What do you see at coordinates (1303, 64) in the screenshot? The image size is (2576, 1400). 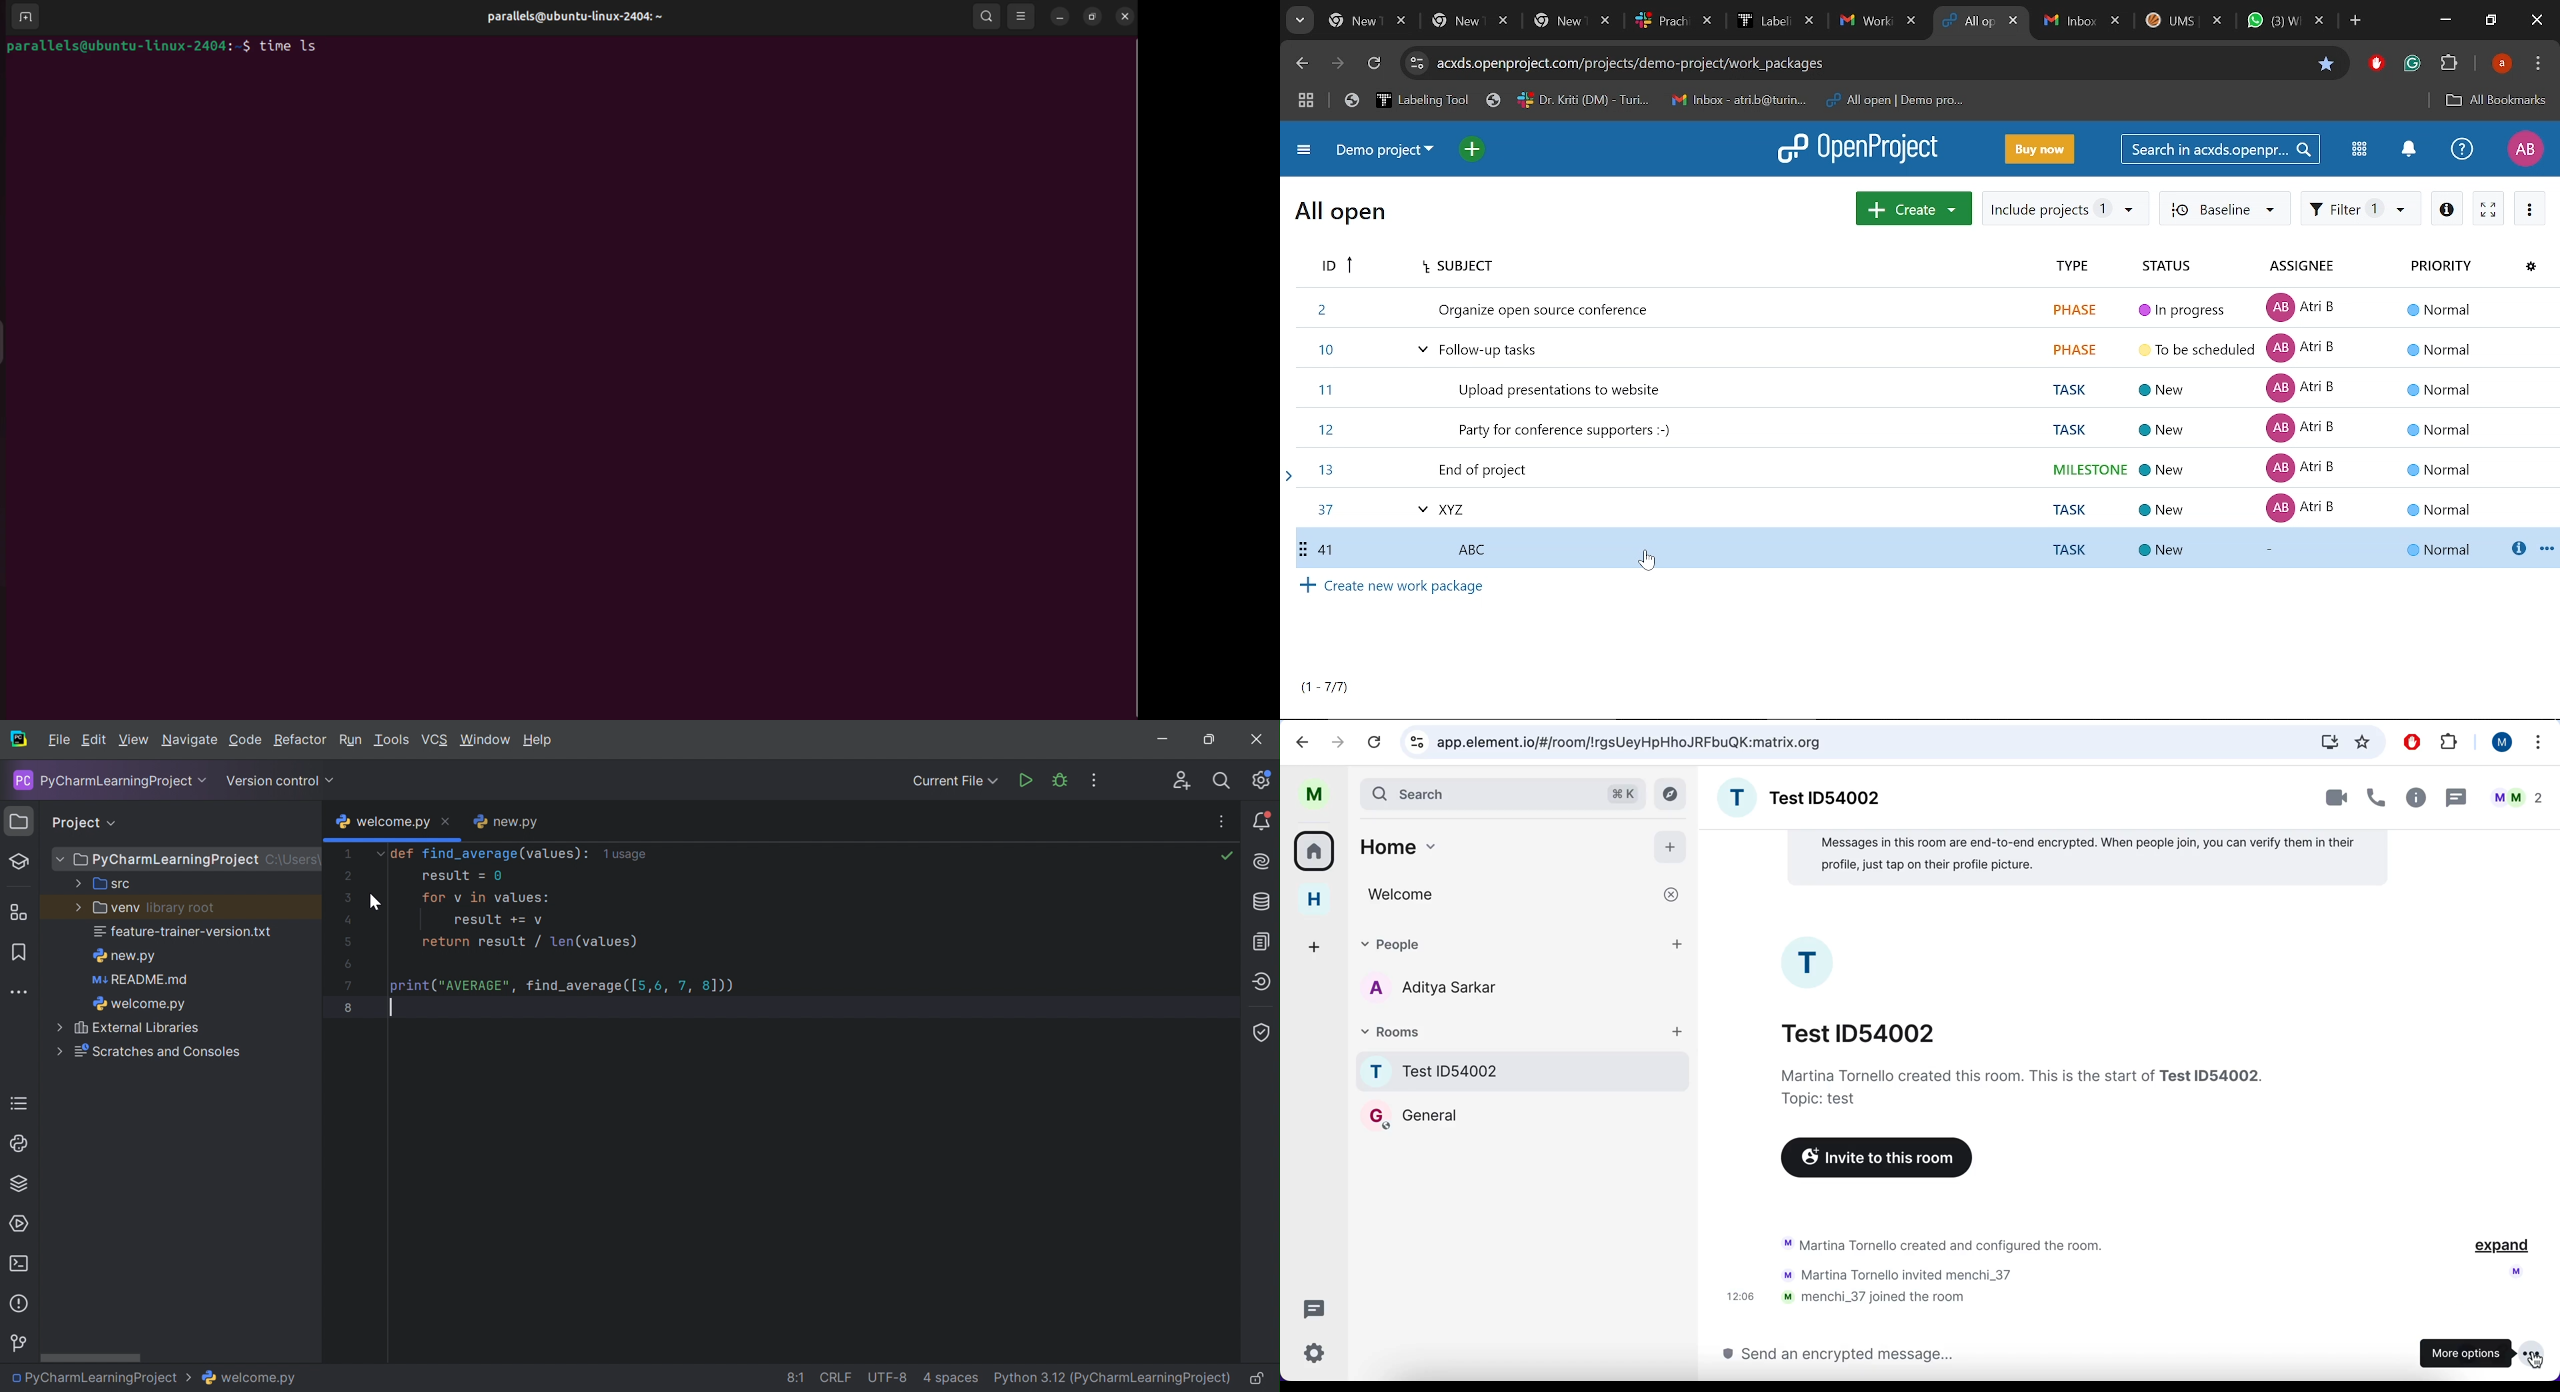 I see `Previous page` at bounding box center [1303, 64].